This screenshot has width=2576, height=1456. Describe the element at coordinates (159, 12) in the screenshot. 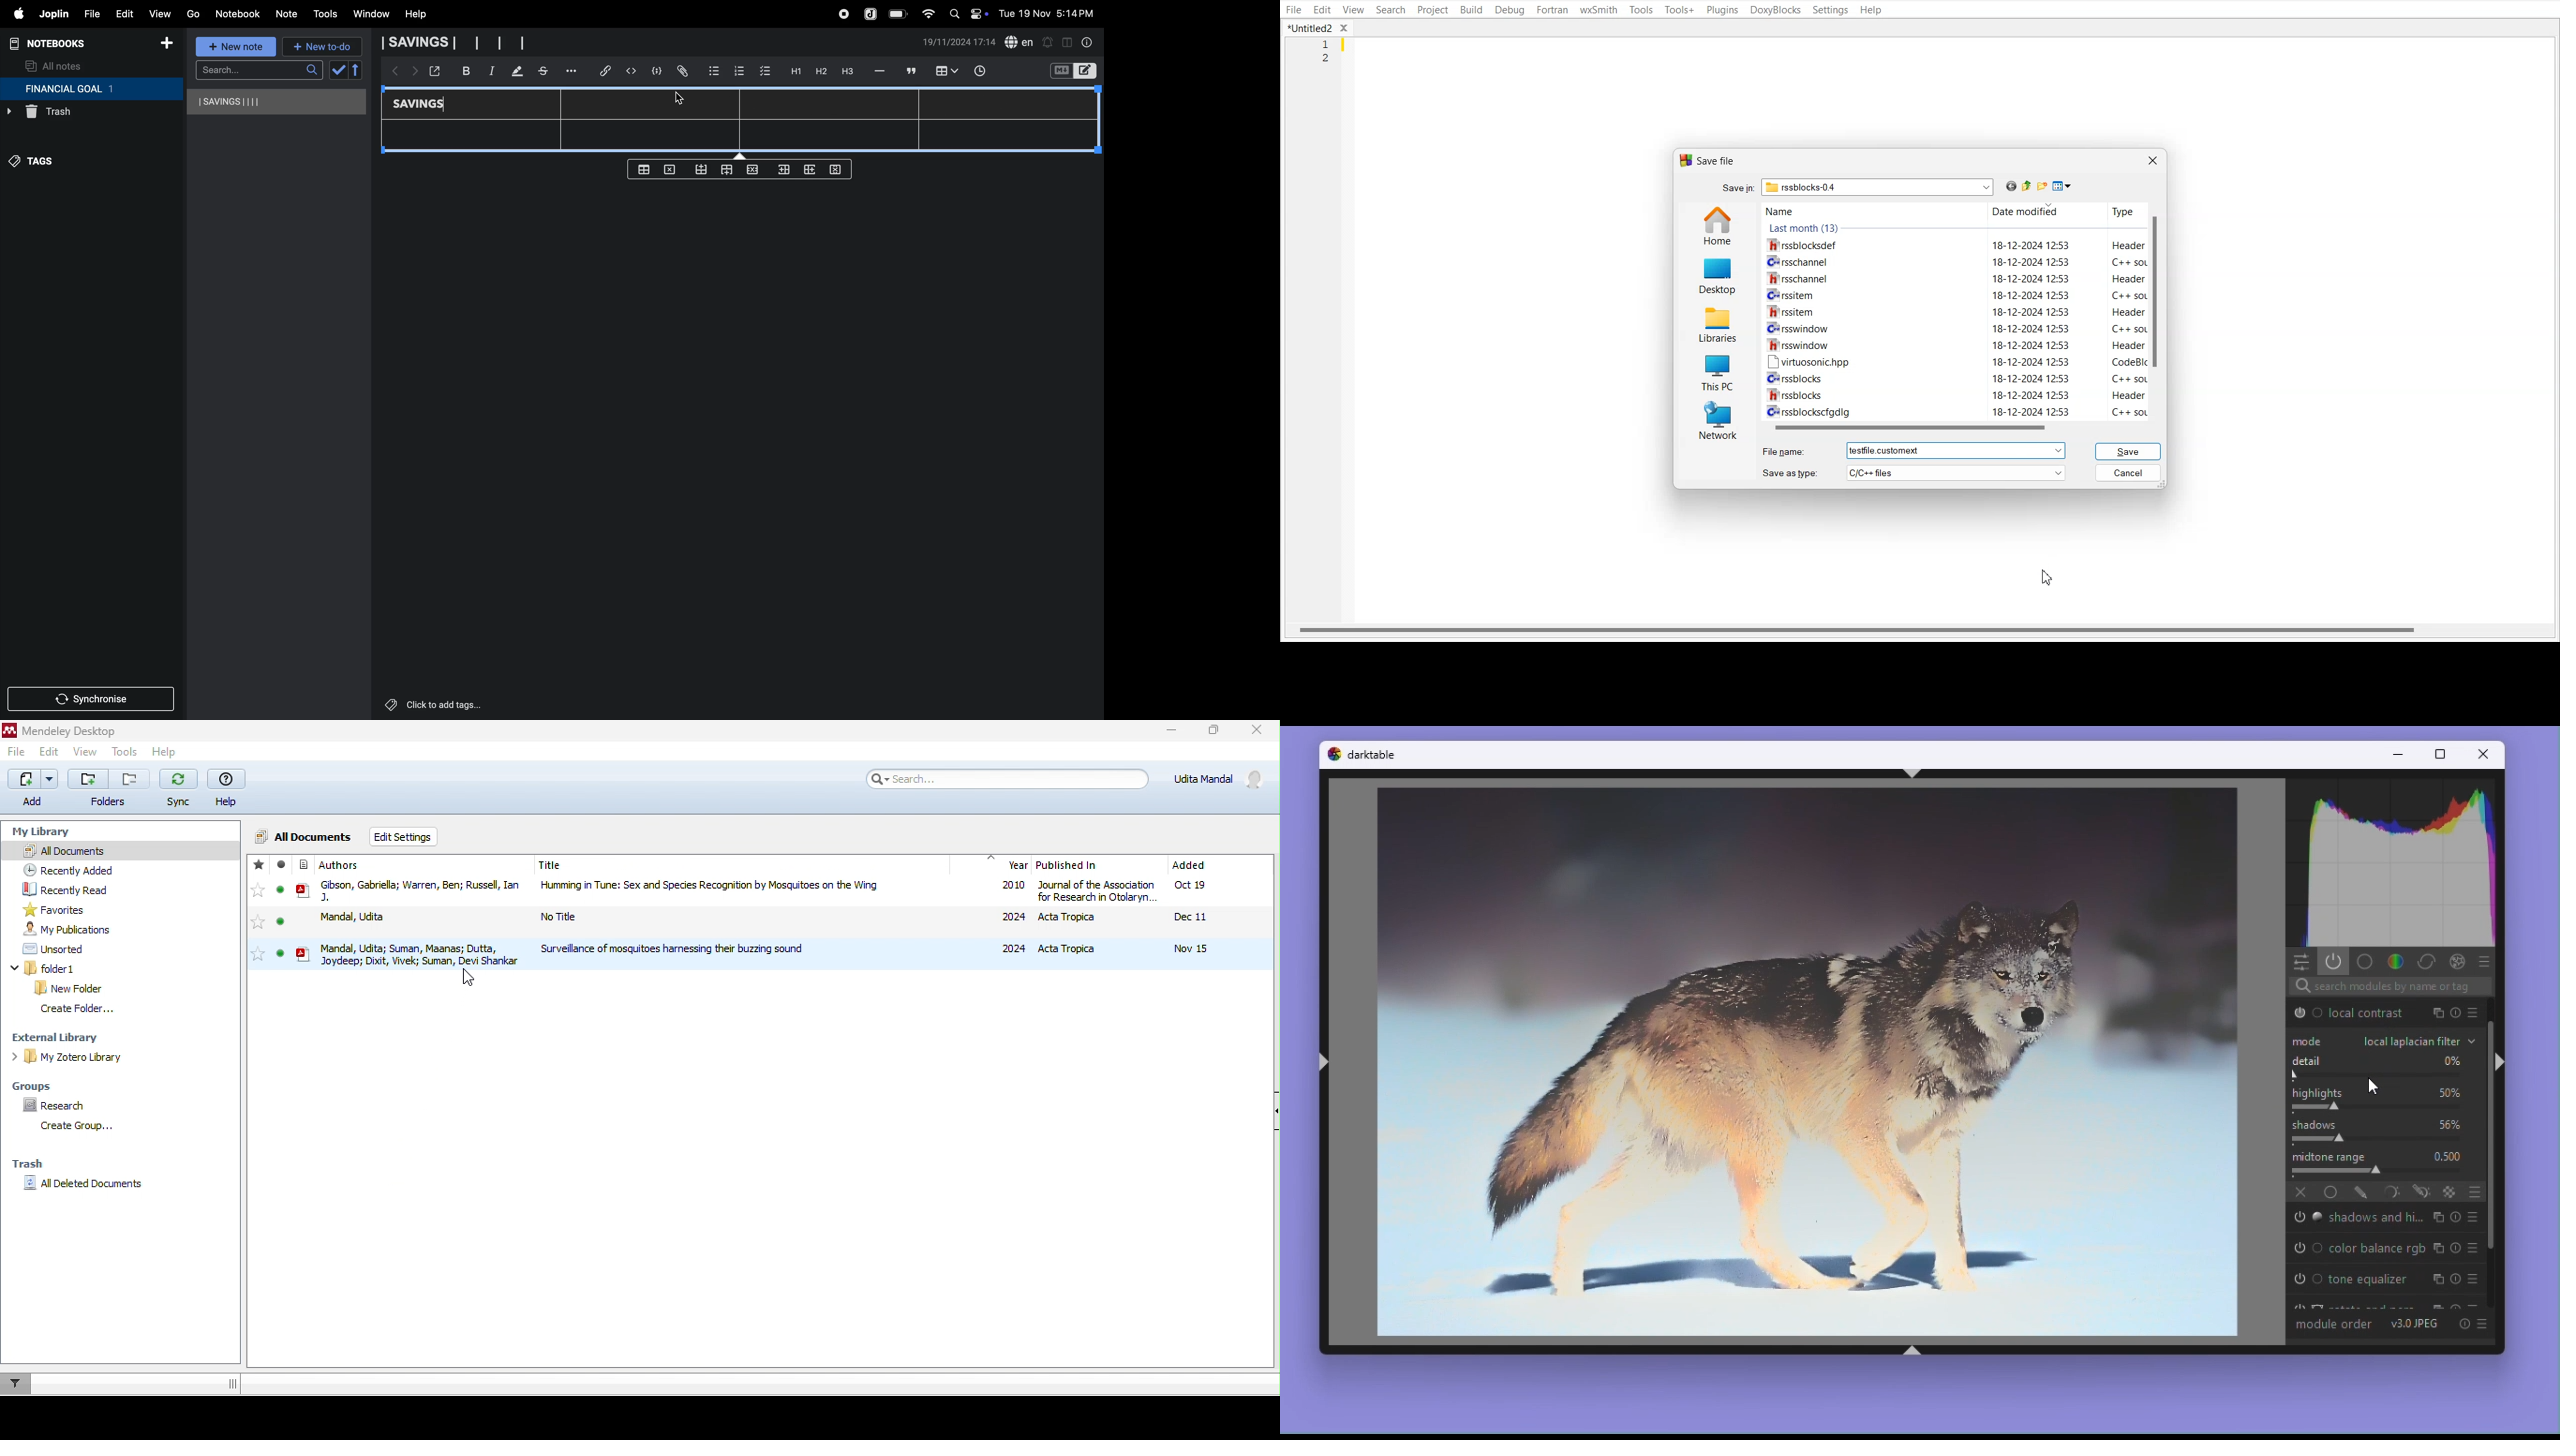

I see `view` at that location.